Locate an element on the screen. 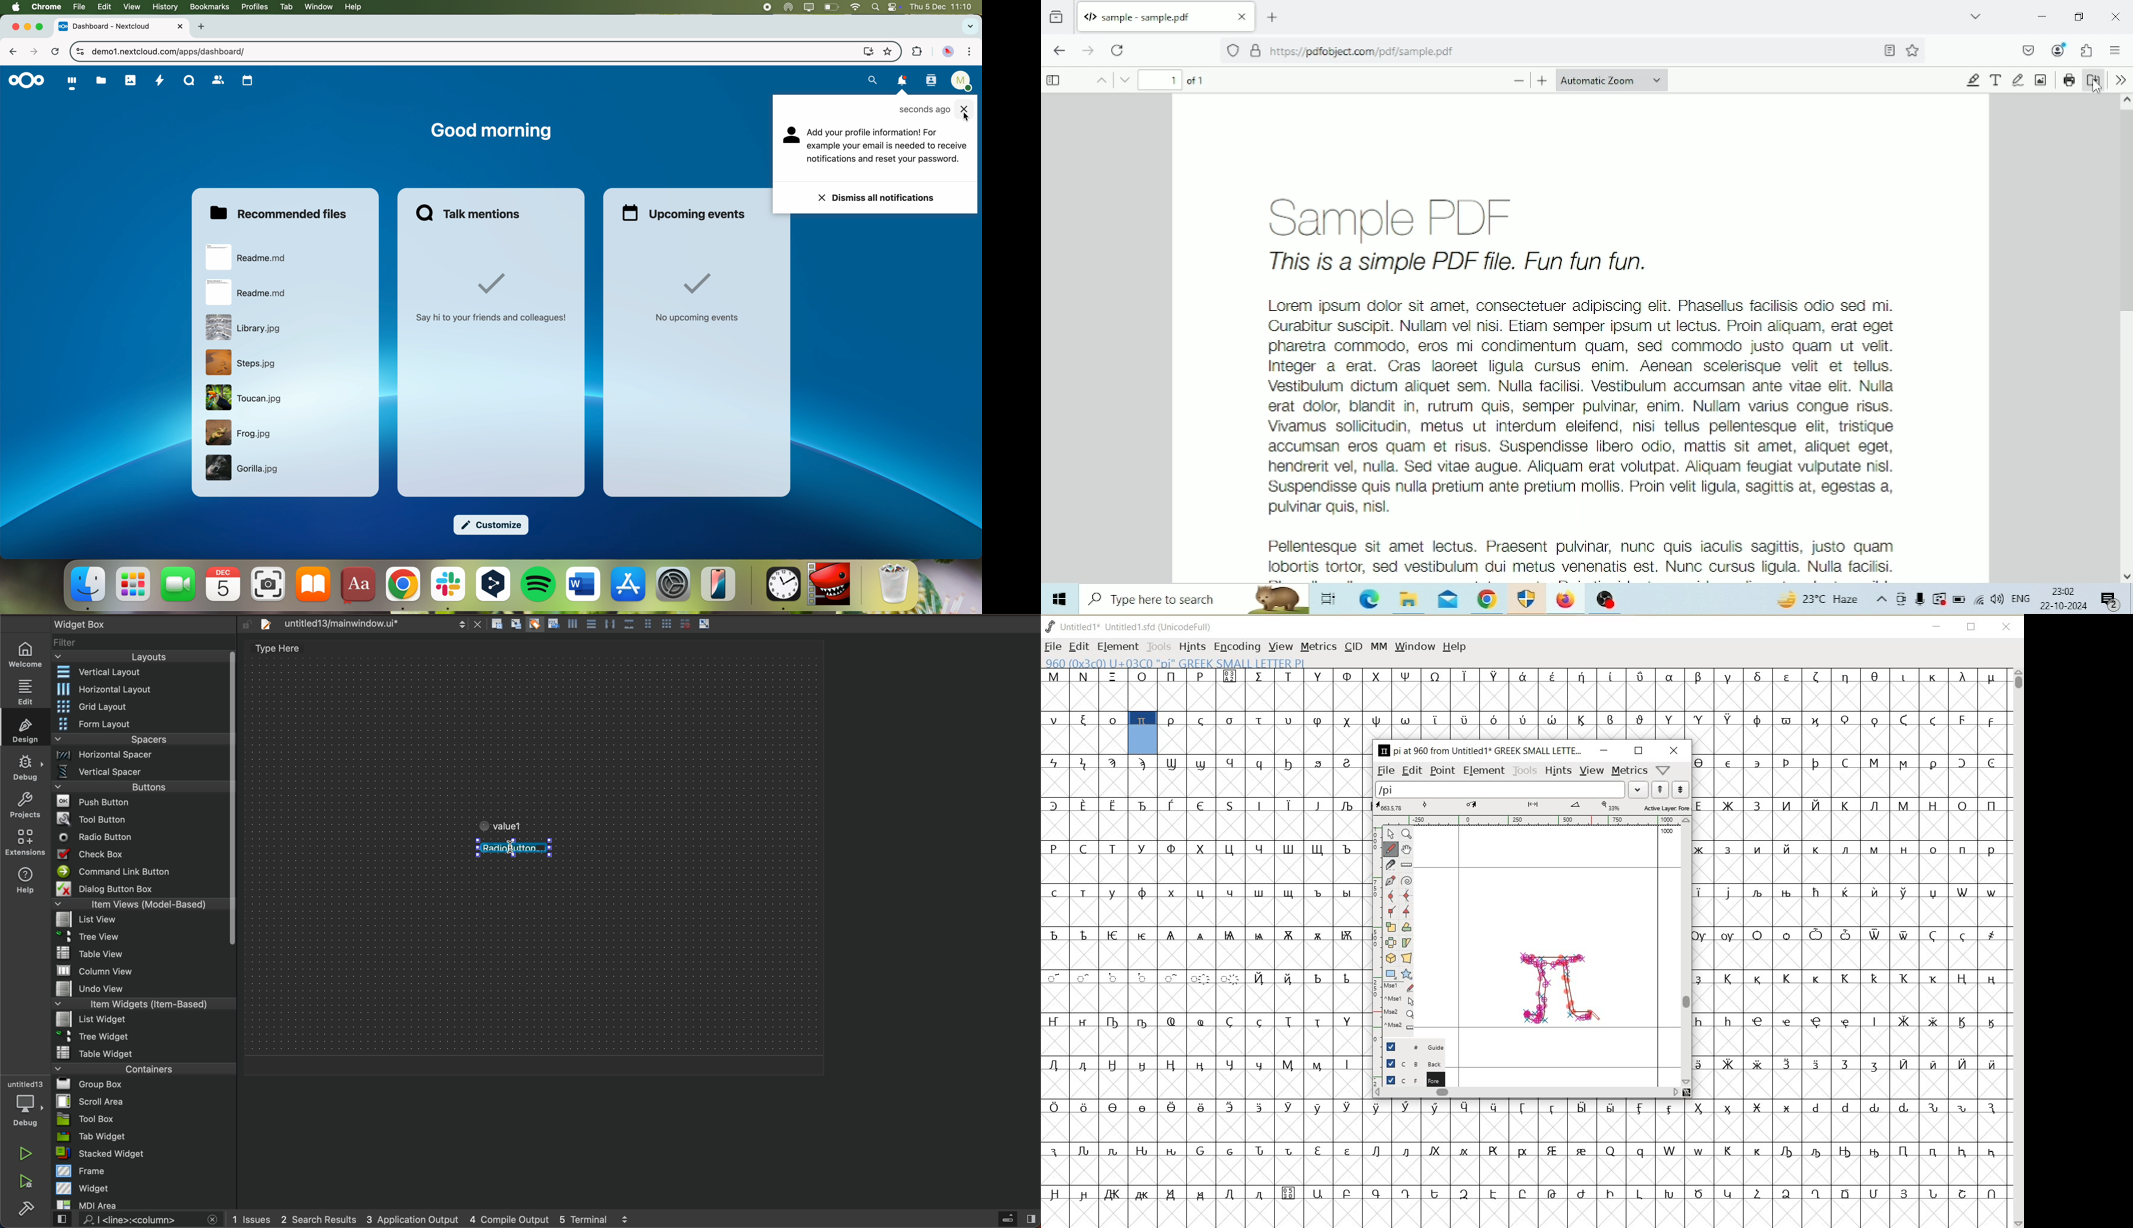 The height and width of the screenshot is (1232, 2156). AppStore is located at coordinates (629, 586).